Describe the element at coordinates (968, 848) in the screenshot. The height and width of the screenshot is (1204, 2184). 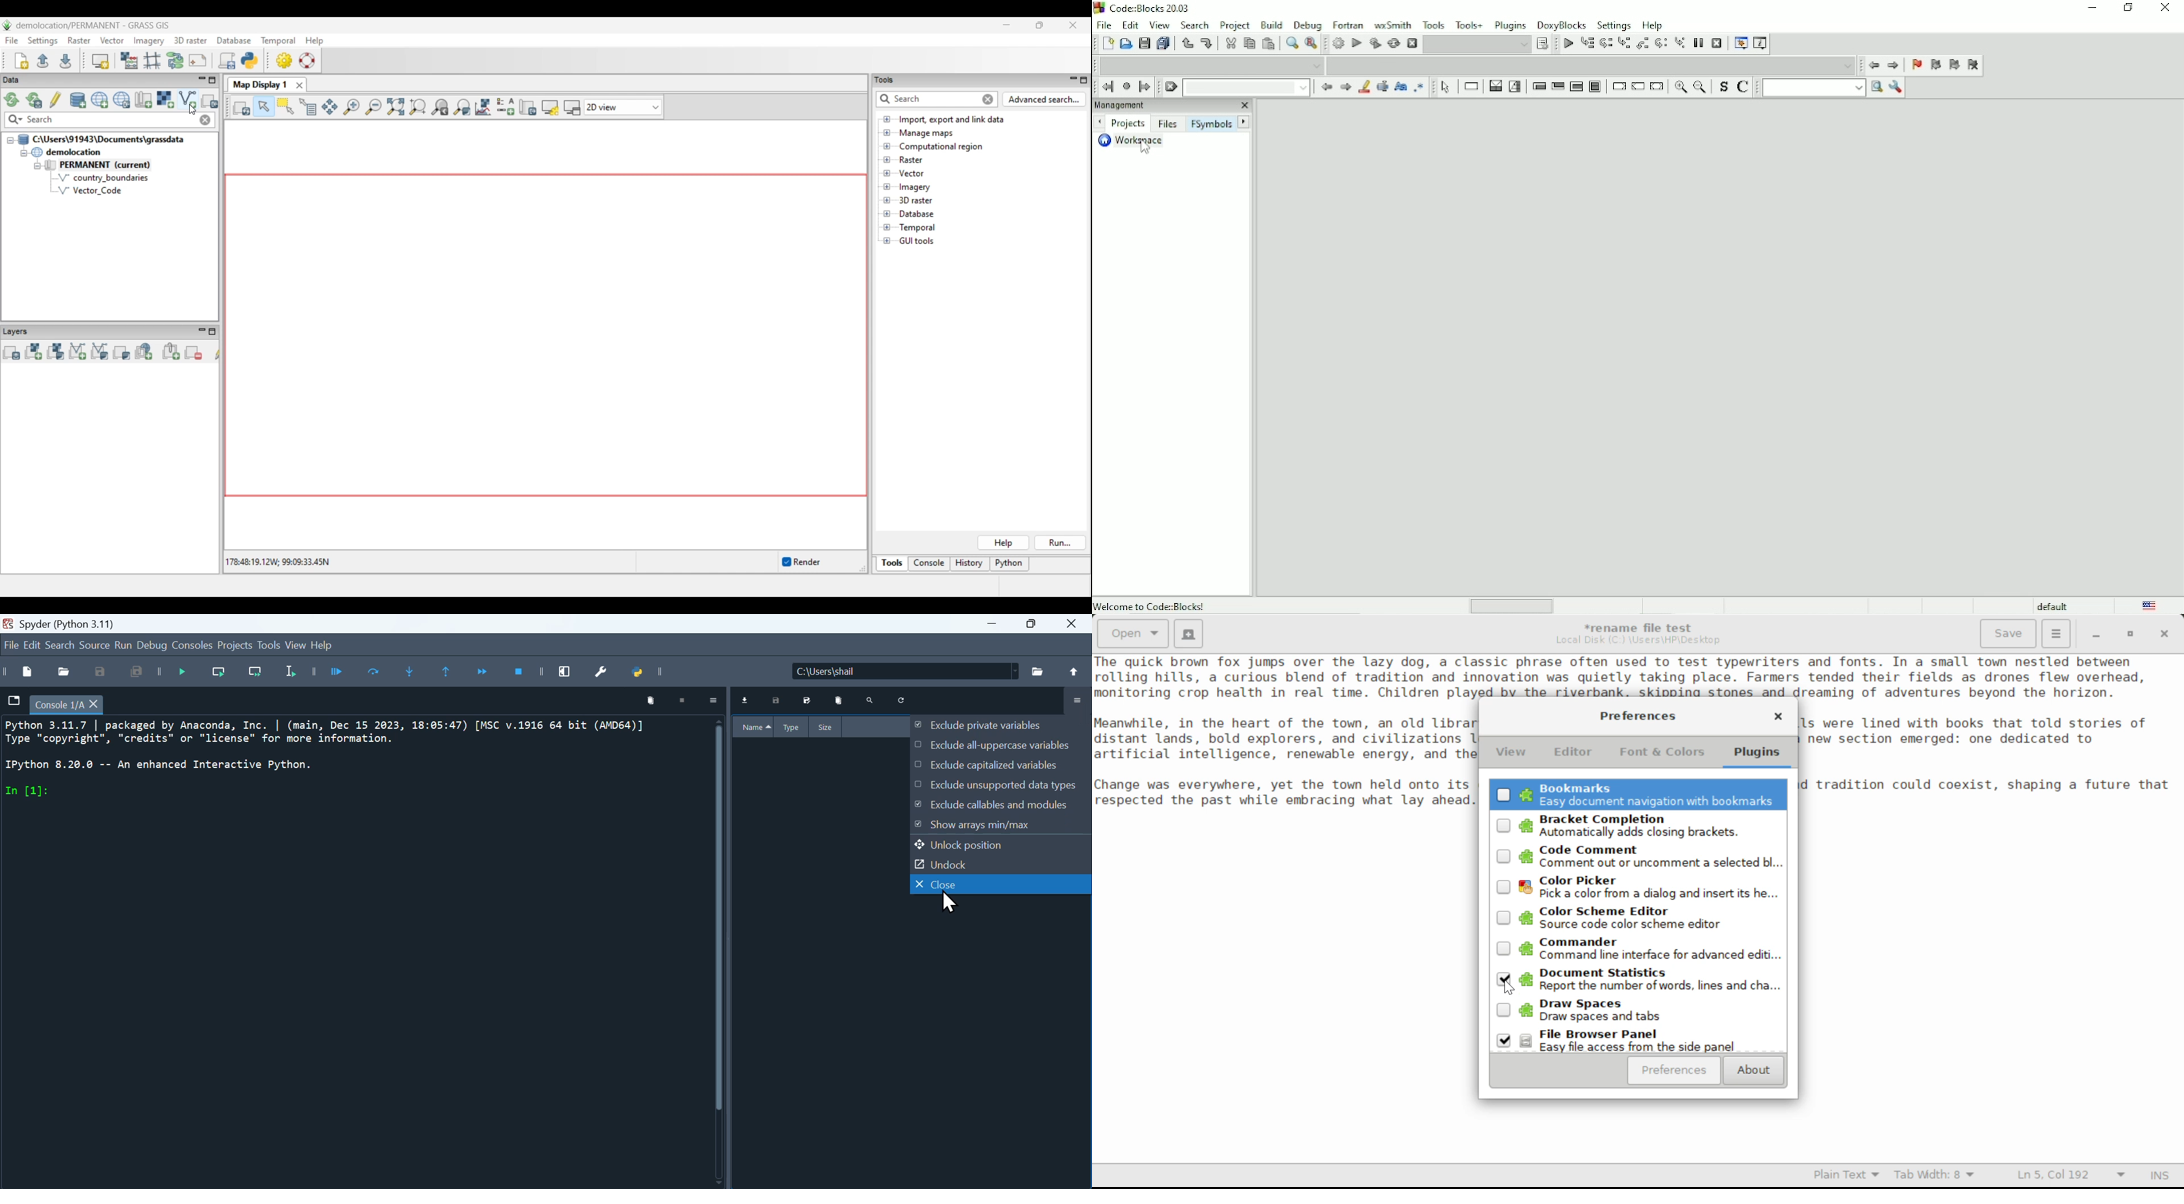
I see `Unlock position` at that location.